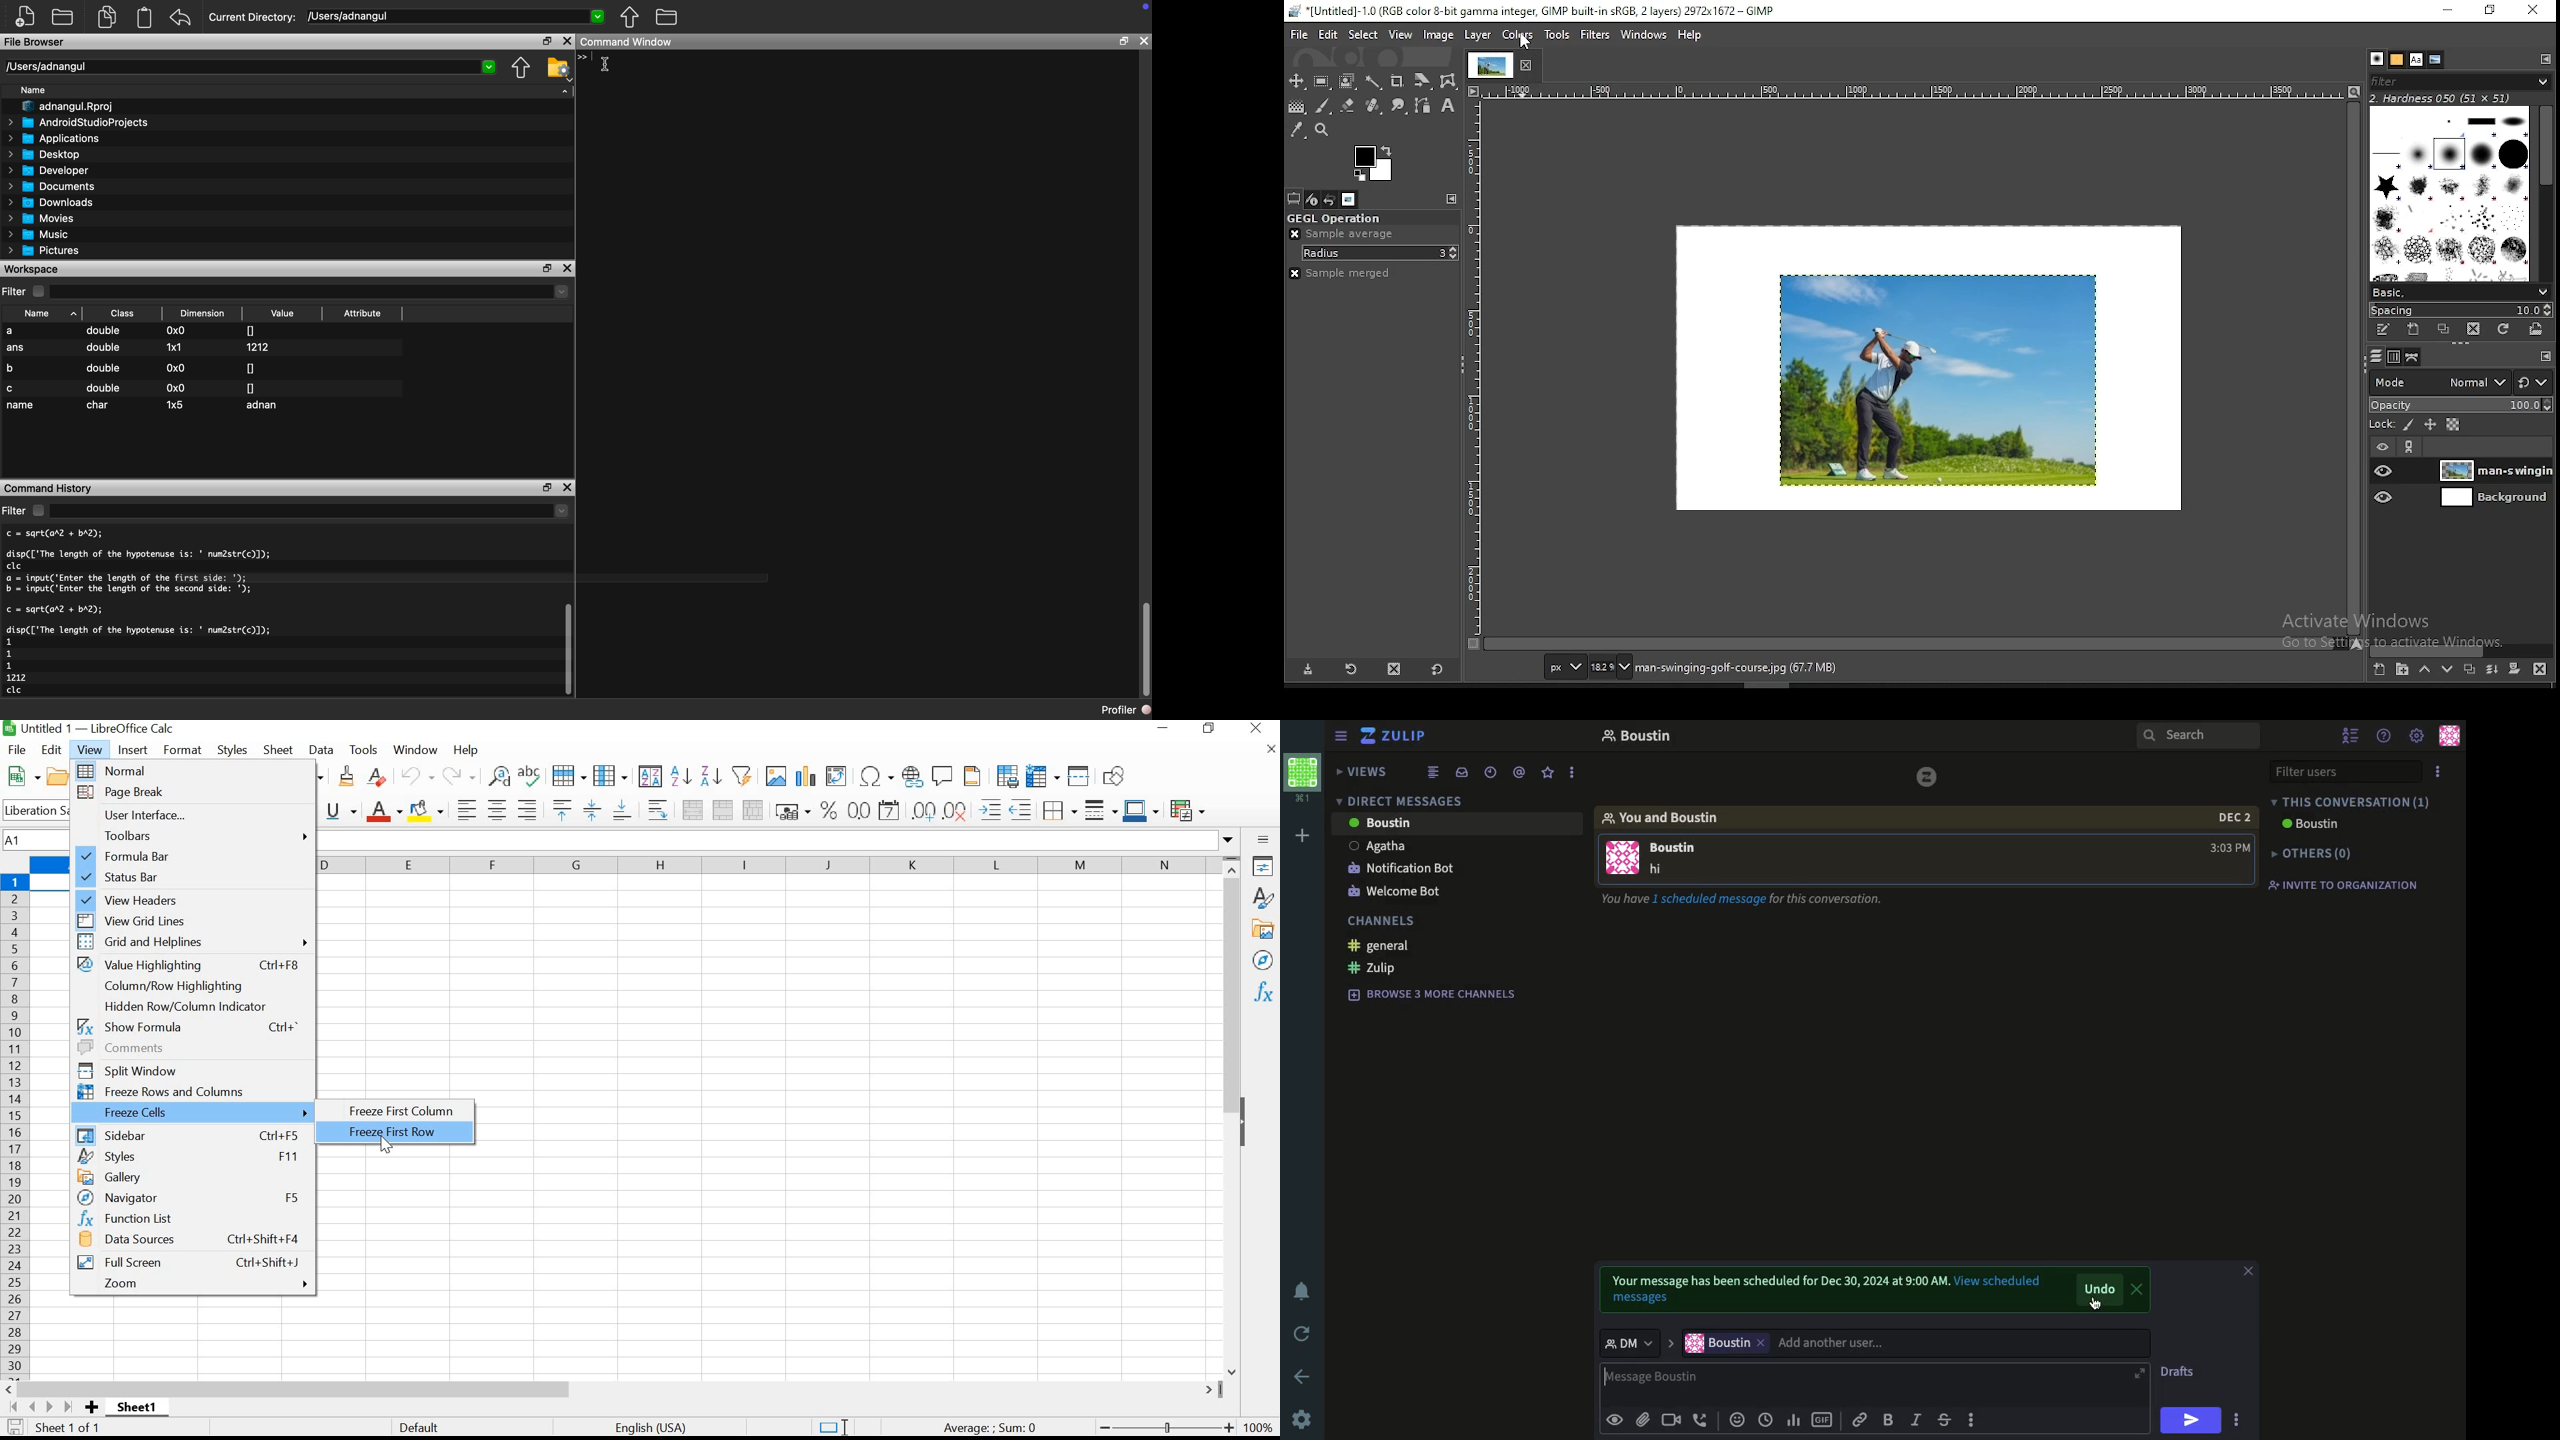 The height and width of the screenshot is (1456, 2576). What do you see at coordinates (187, 1219) in the screenshot?
I see `FUNCTION LIST` at bounding box center [187, 1219].